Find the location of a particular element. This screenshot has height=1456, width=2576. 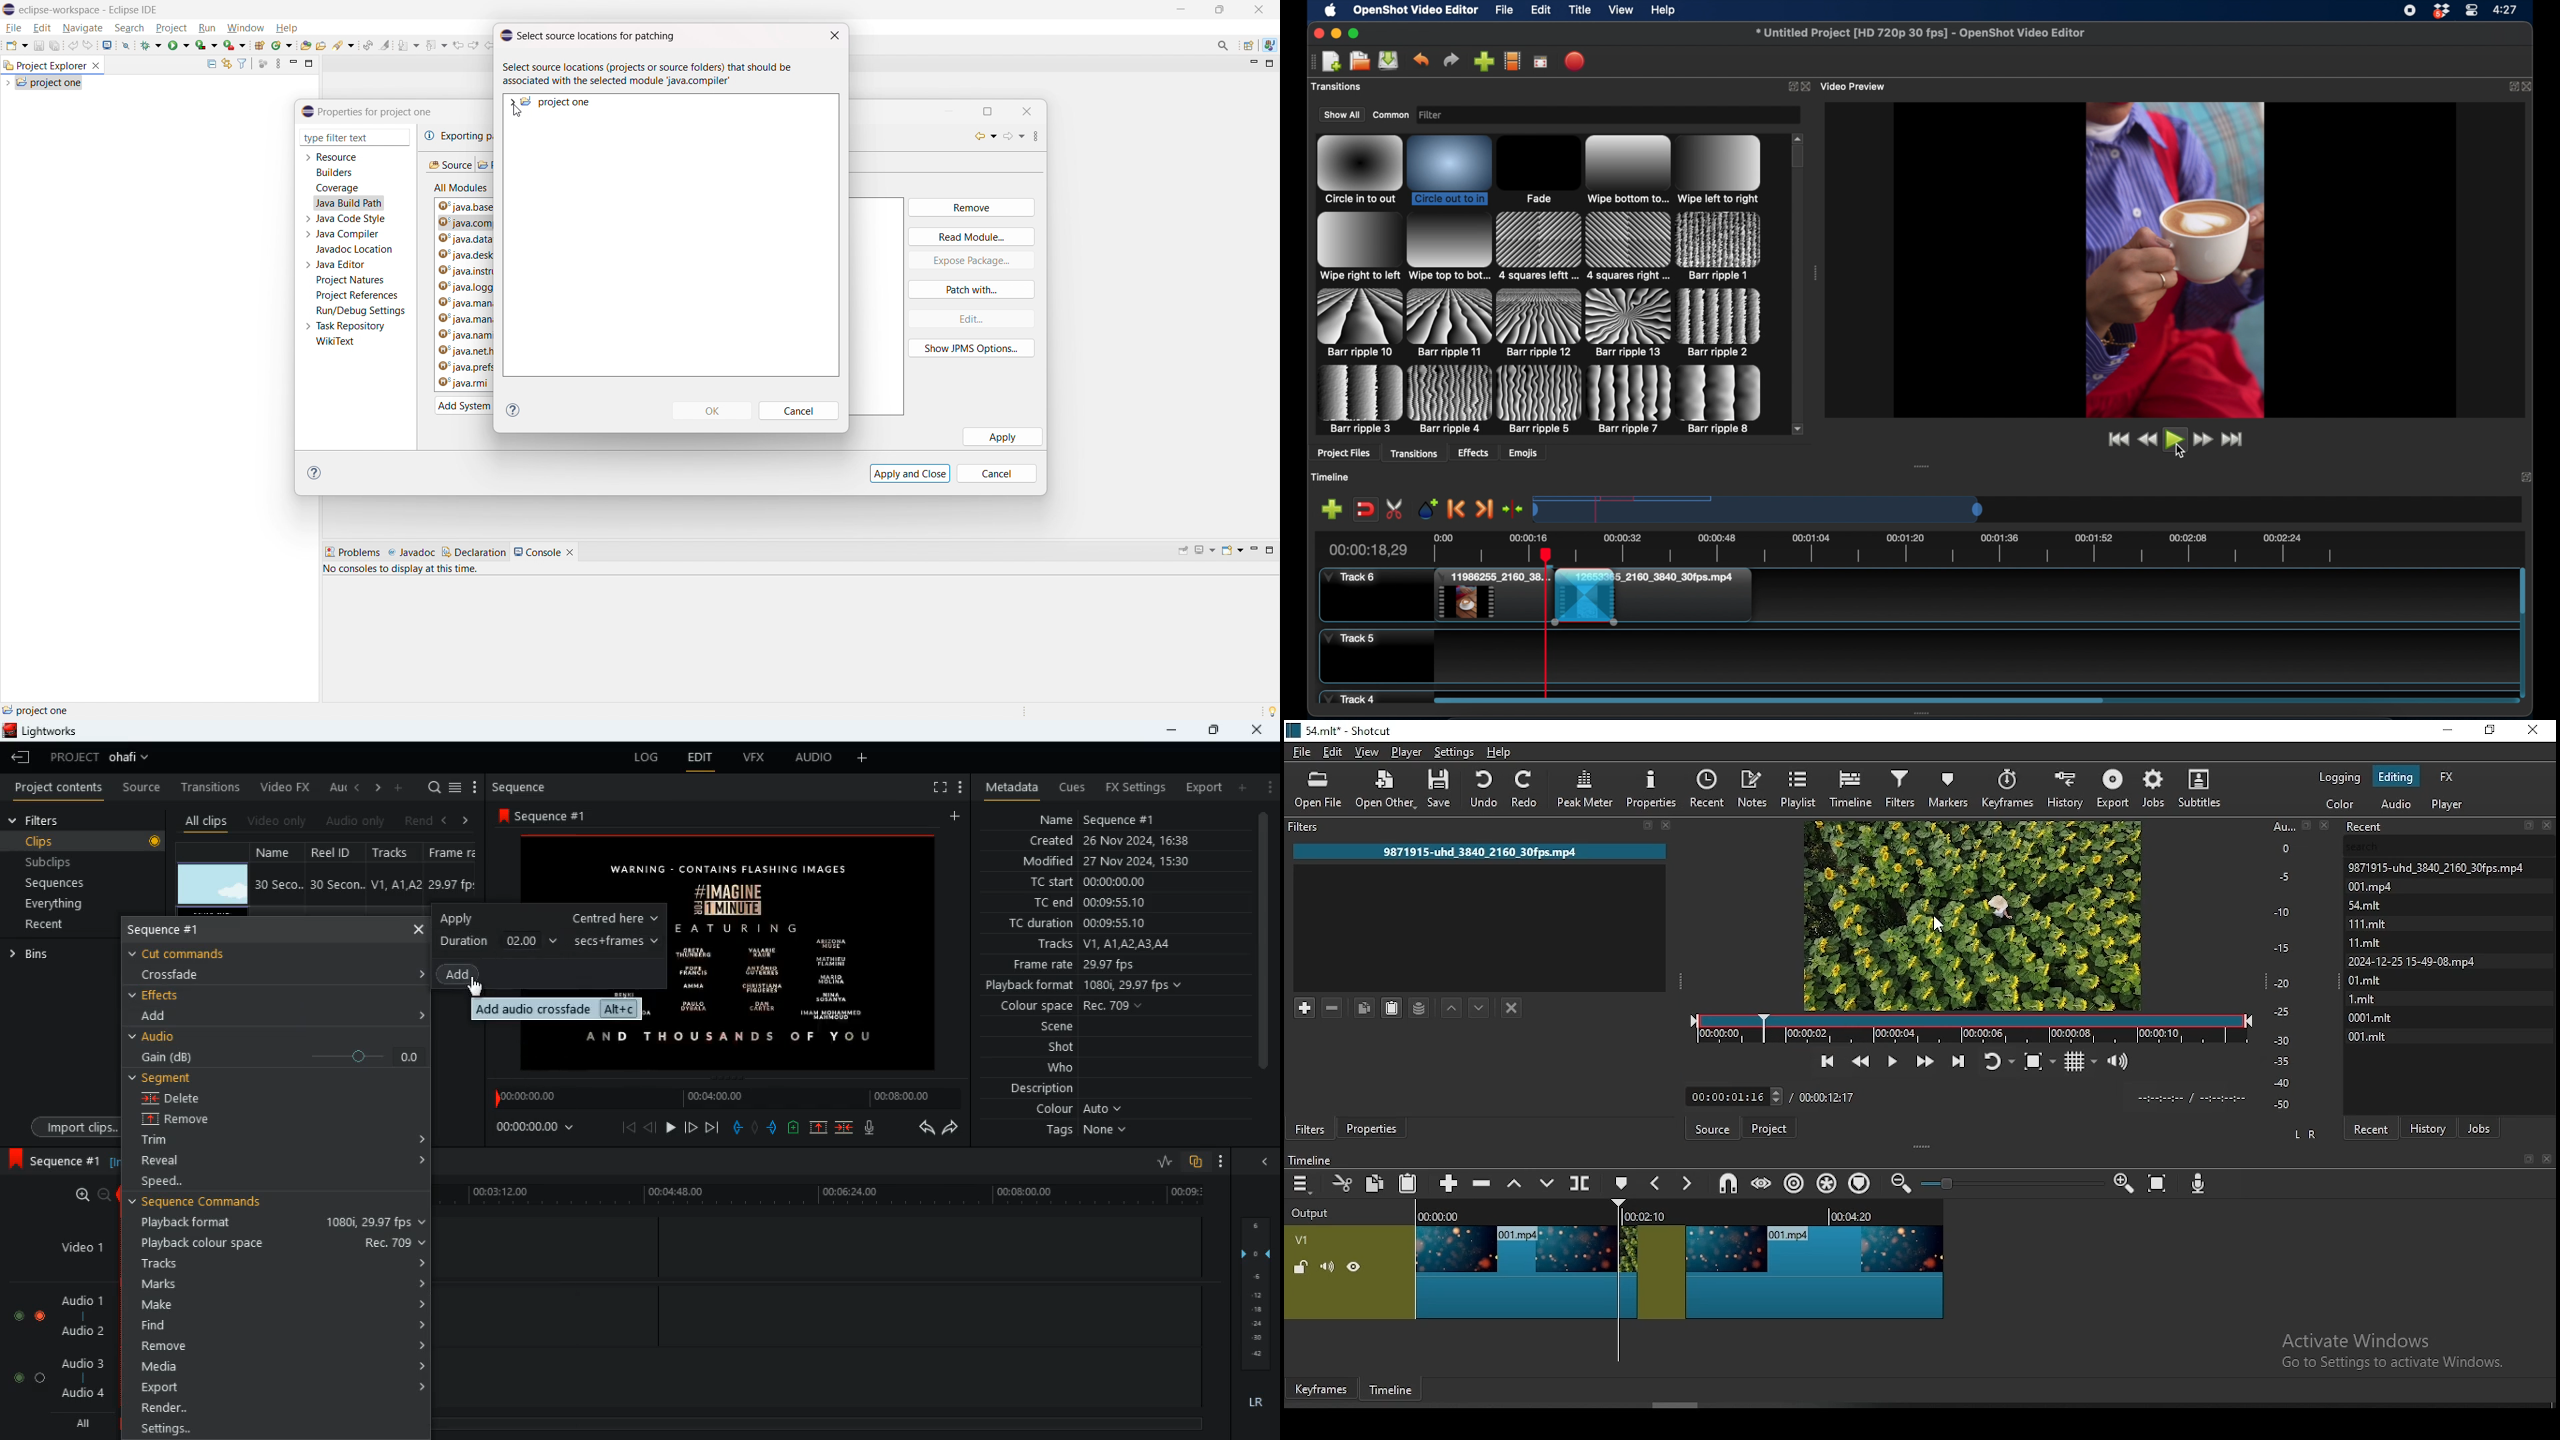

jobs is located at coordinates (2156, 790).